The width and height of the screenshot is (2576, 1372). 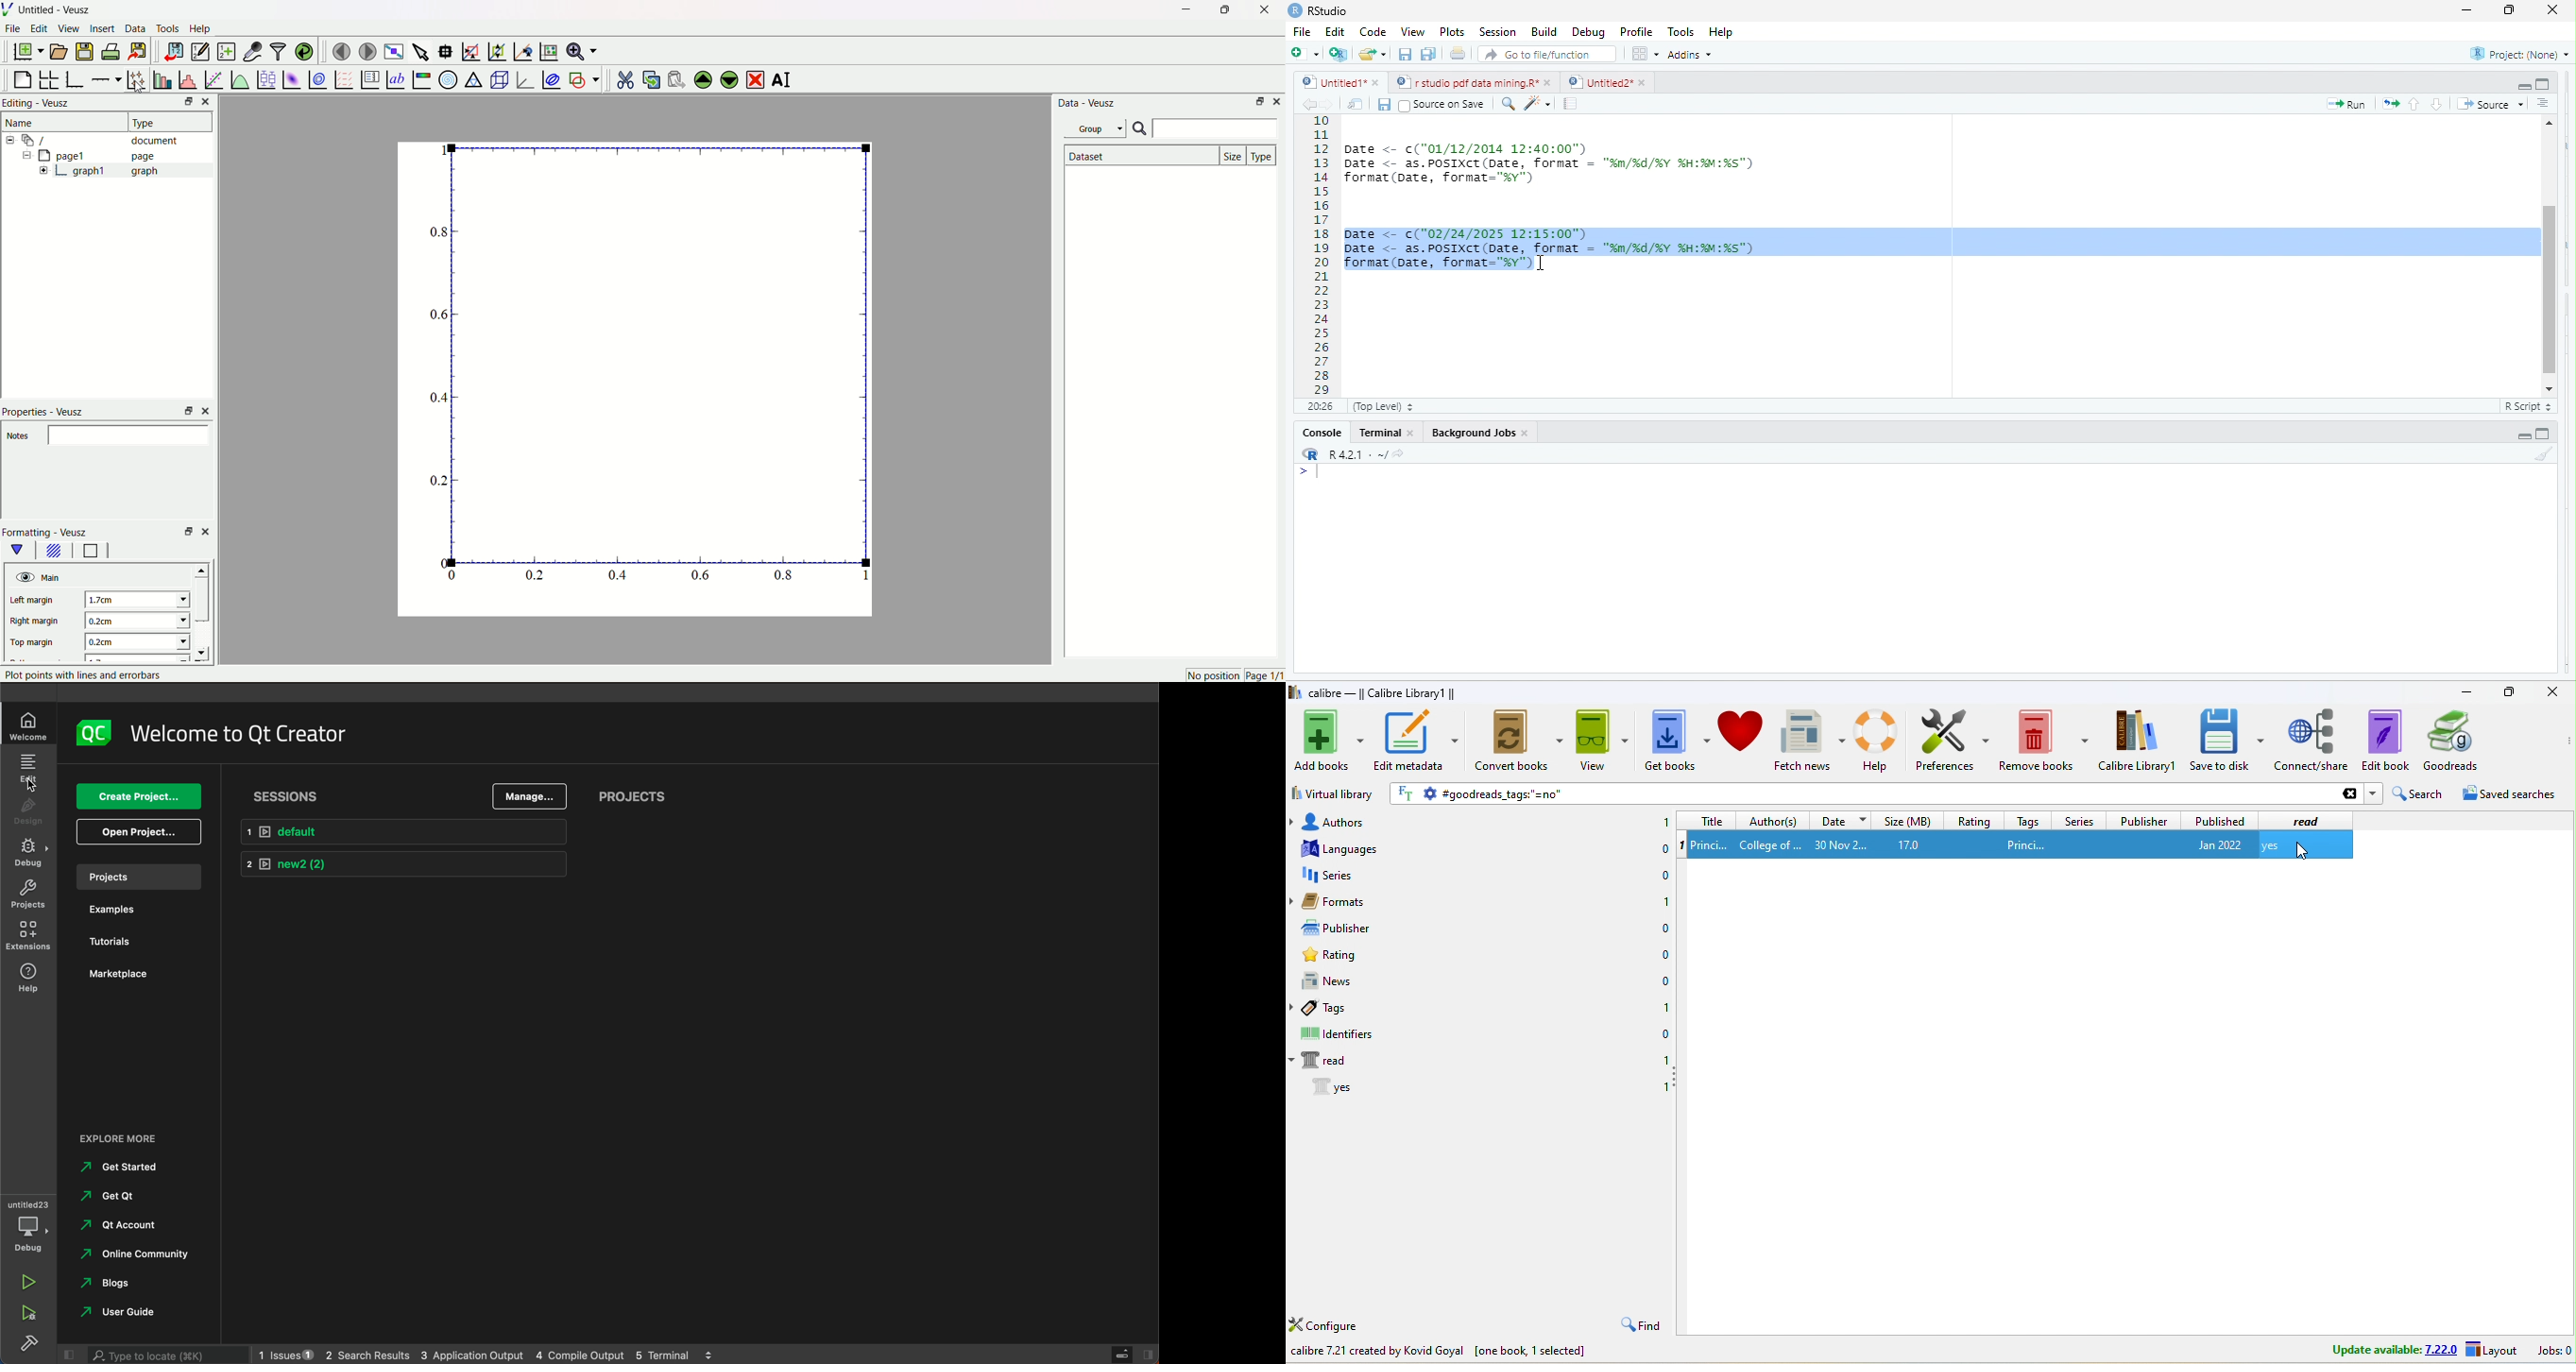 I want to click on move the widgets up, so click(x=703, y=78).